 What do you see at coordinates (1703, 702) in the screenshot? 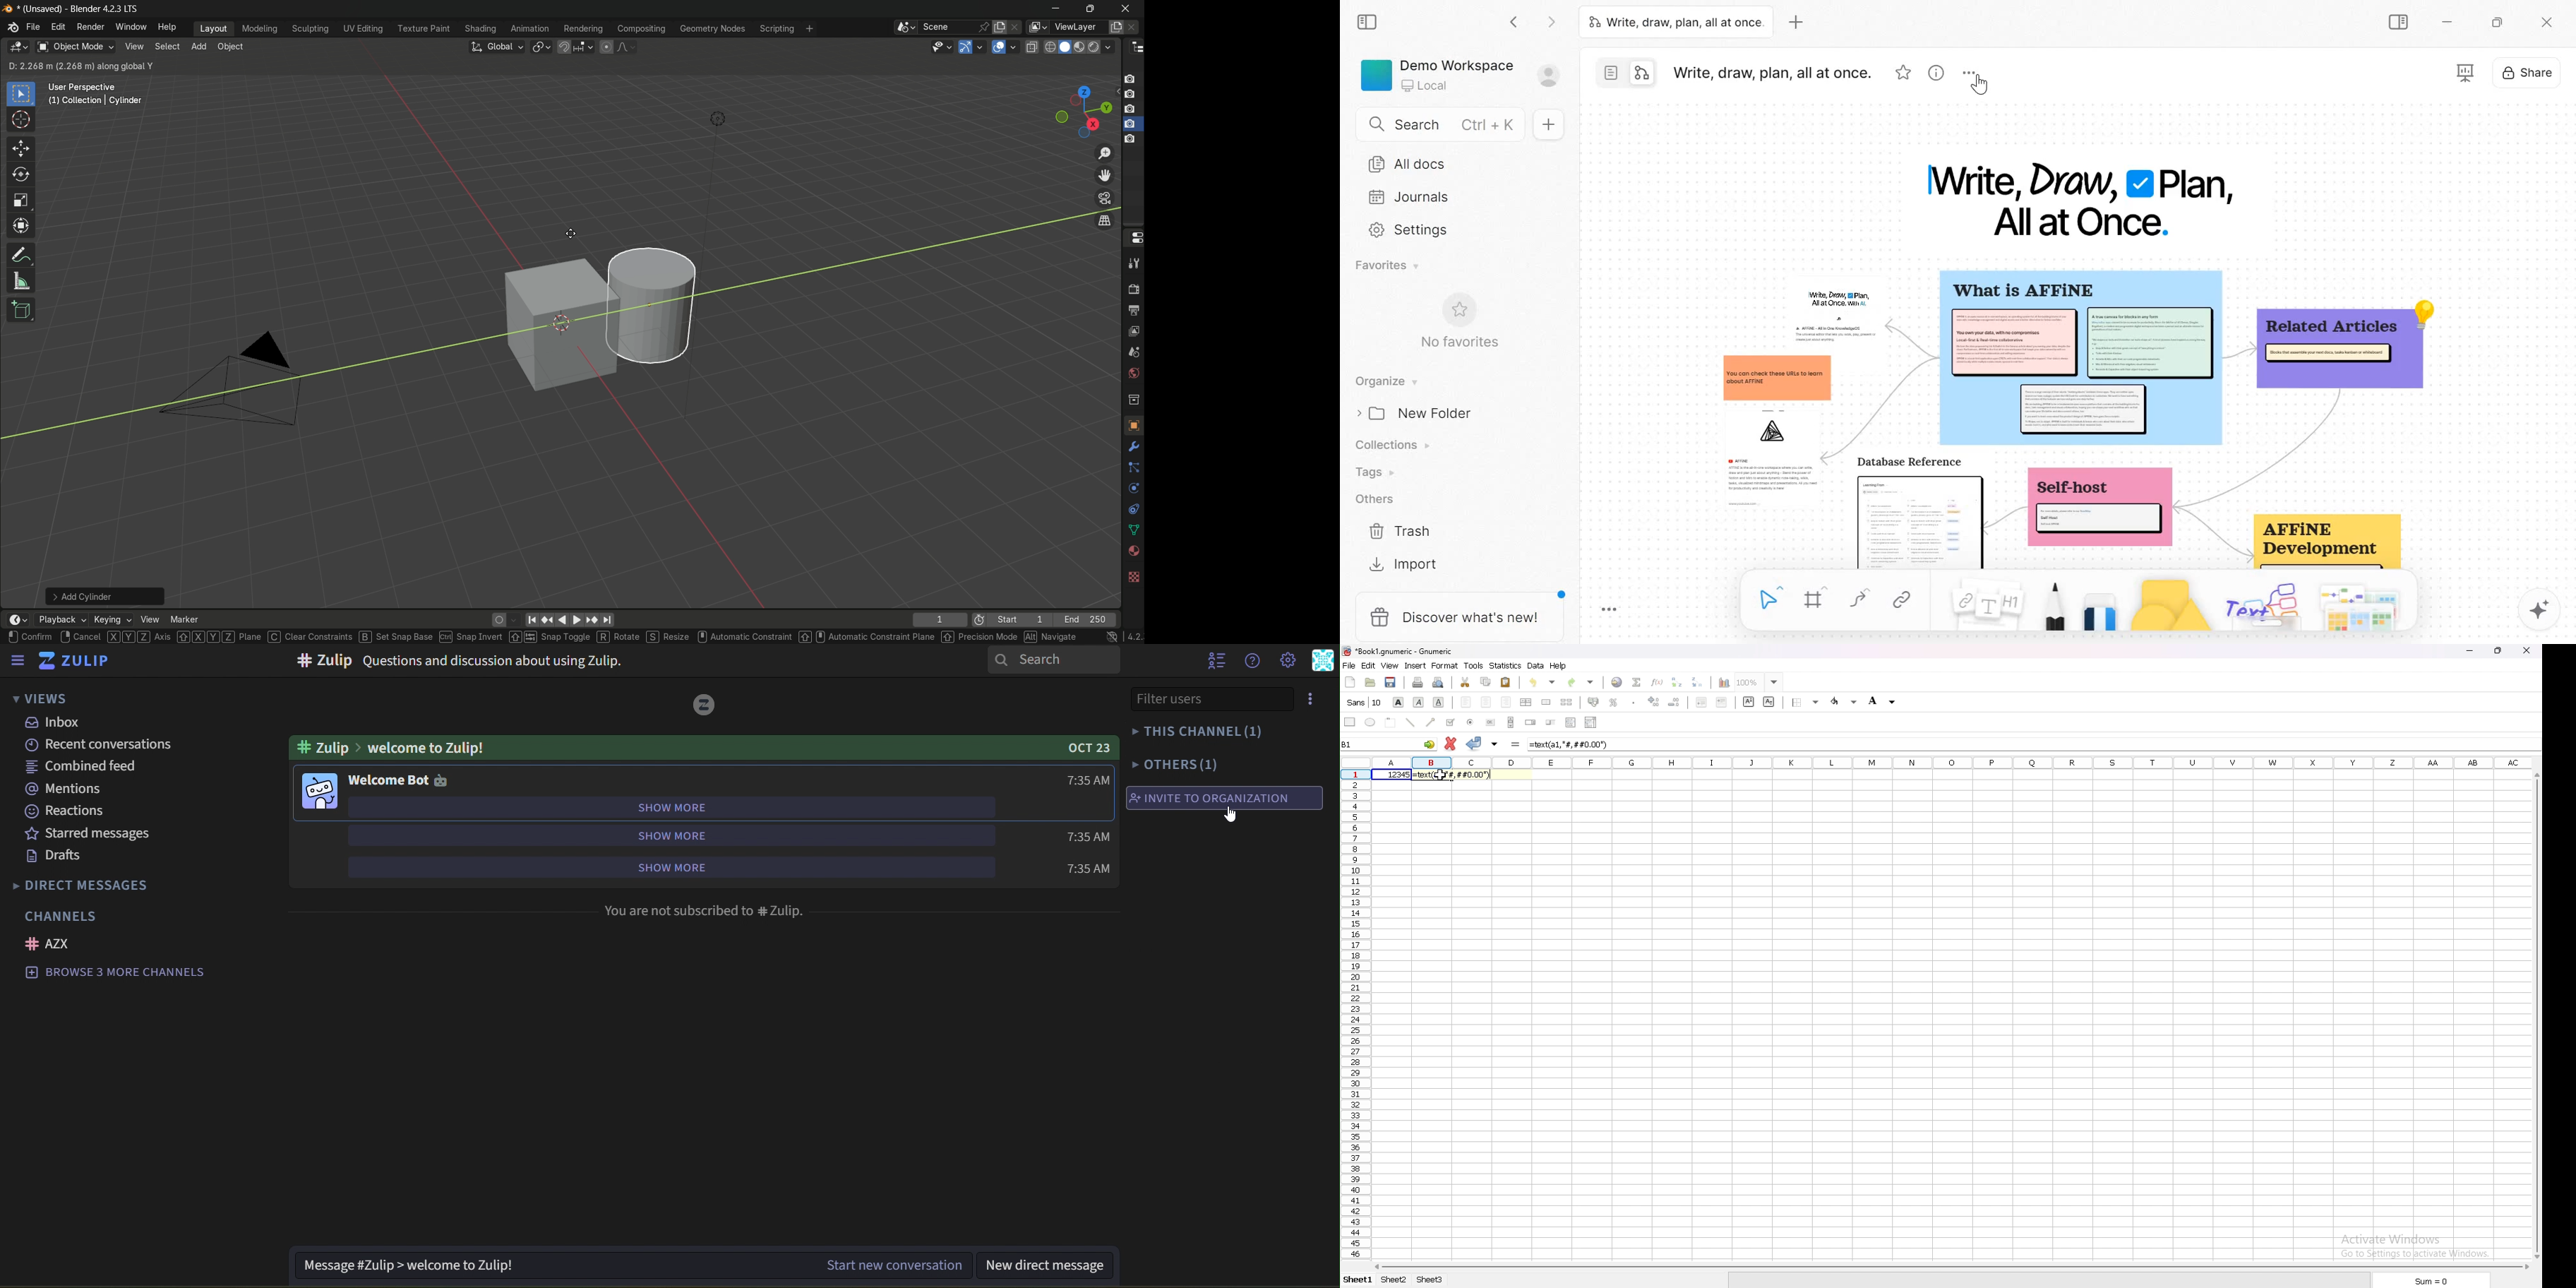
I see `decrease indent` at bounding box center [1703, 702].